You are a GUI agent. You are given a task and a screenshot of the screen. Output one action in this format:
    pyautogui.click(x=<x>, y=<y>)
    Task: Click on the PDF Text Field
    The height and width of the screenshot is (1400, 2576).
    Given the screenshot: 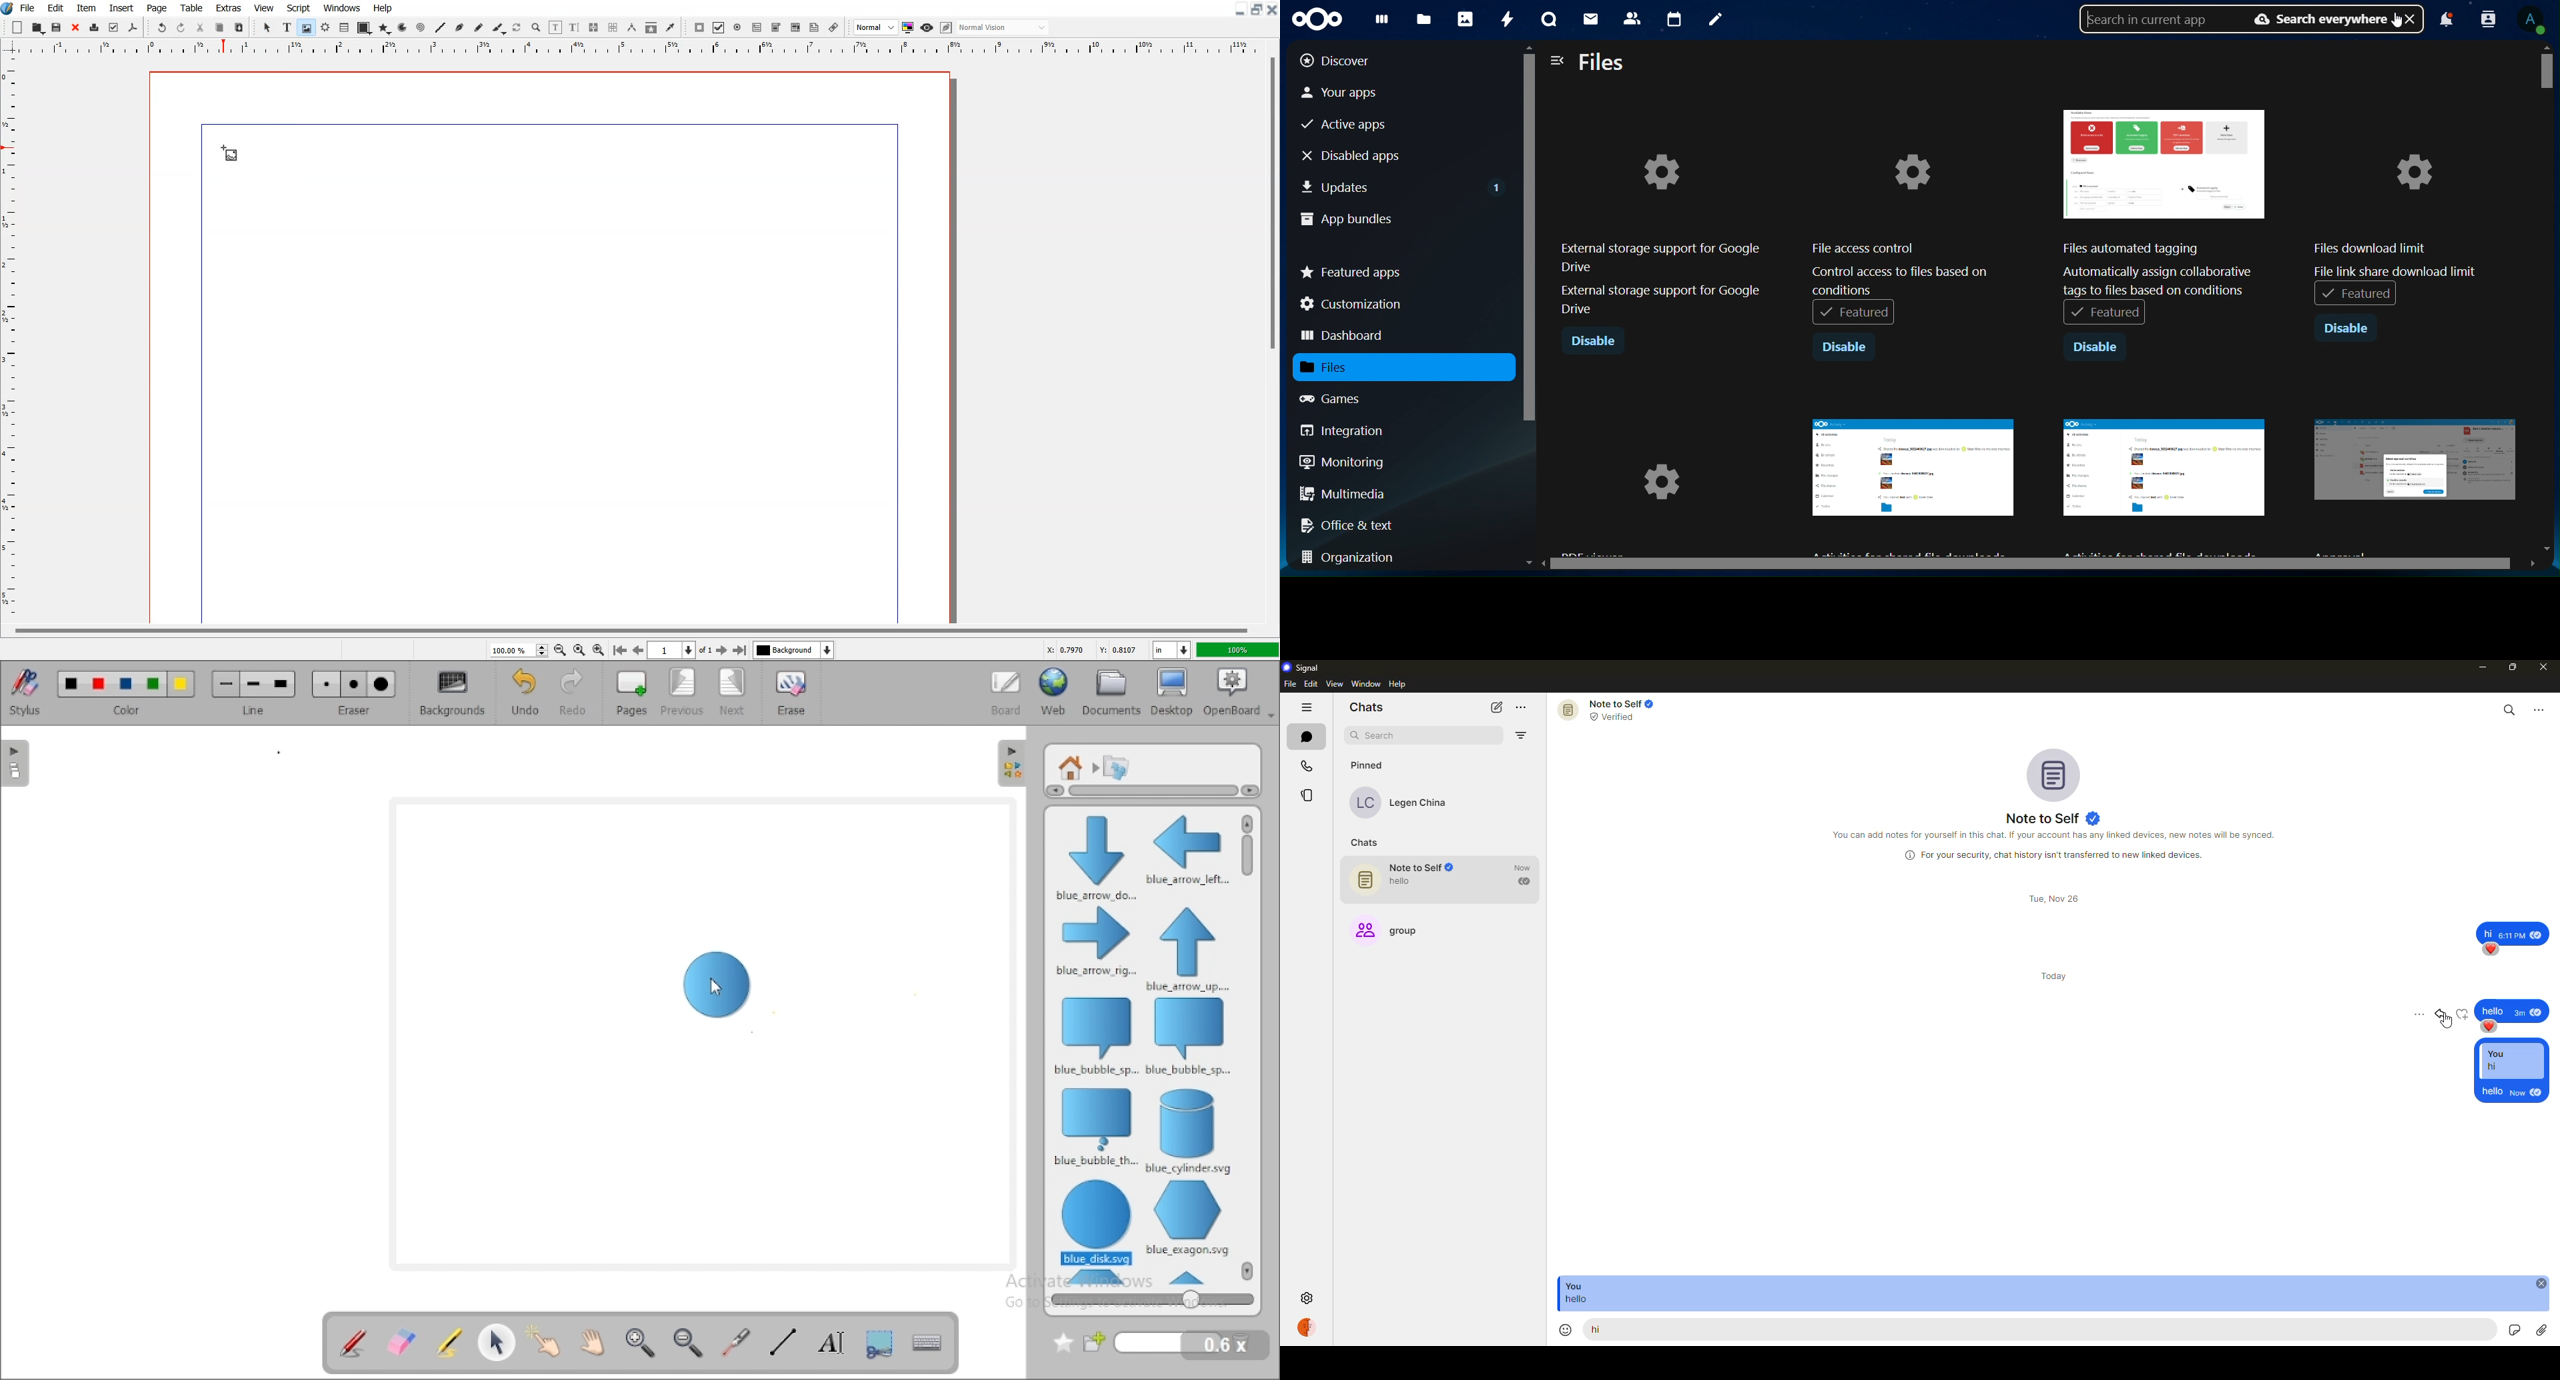 What is the action you would take?
    pyautogui.click(x=757, y=27)
    